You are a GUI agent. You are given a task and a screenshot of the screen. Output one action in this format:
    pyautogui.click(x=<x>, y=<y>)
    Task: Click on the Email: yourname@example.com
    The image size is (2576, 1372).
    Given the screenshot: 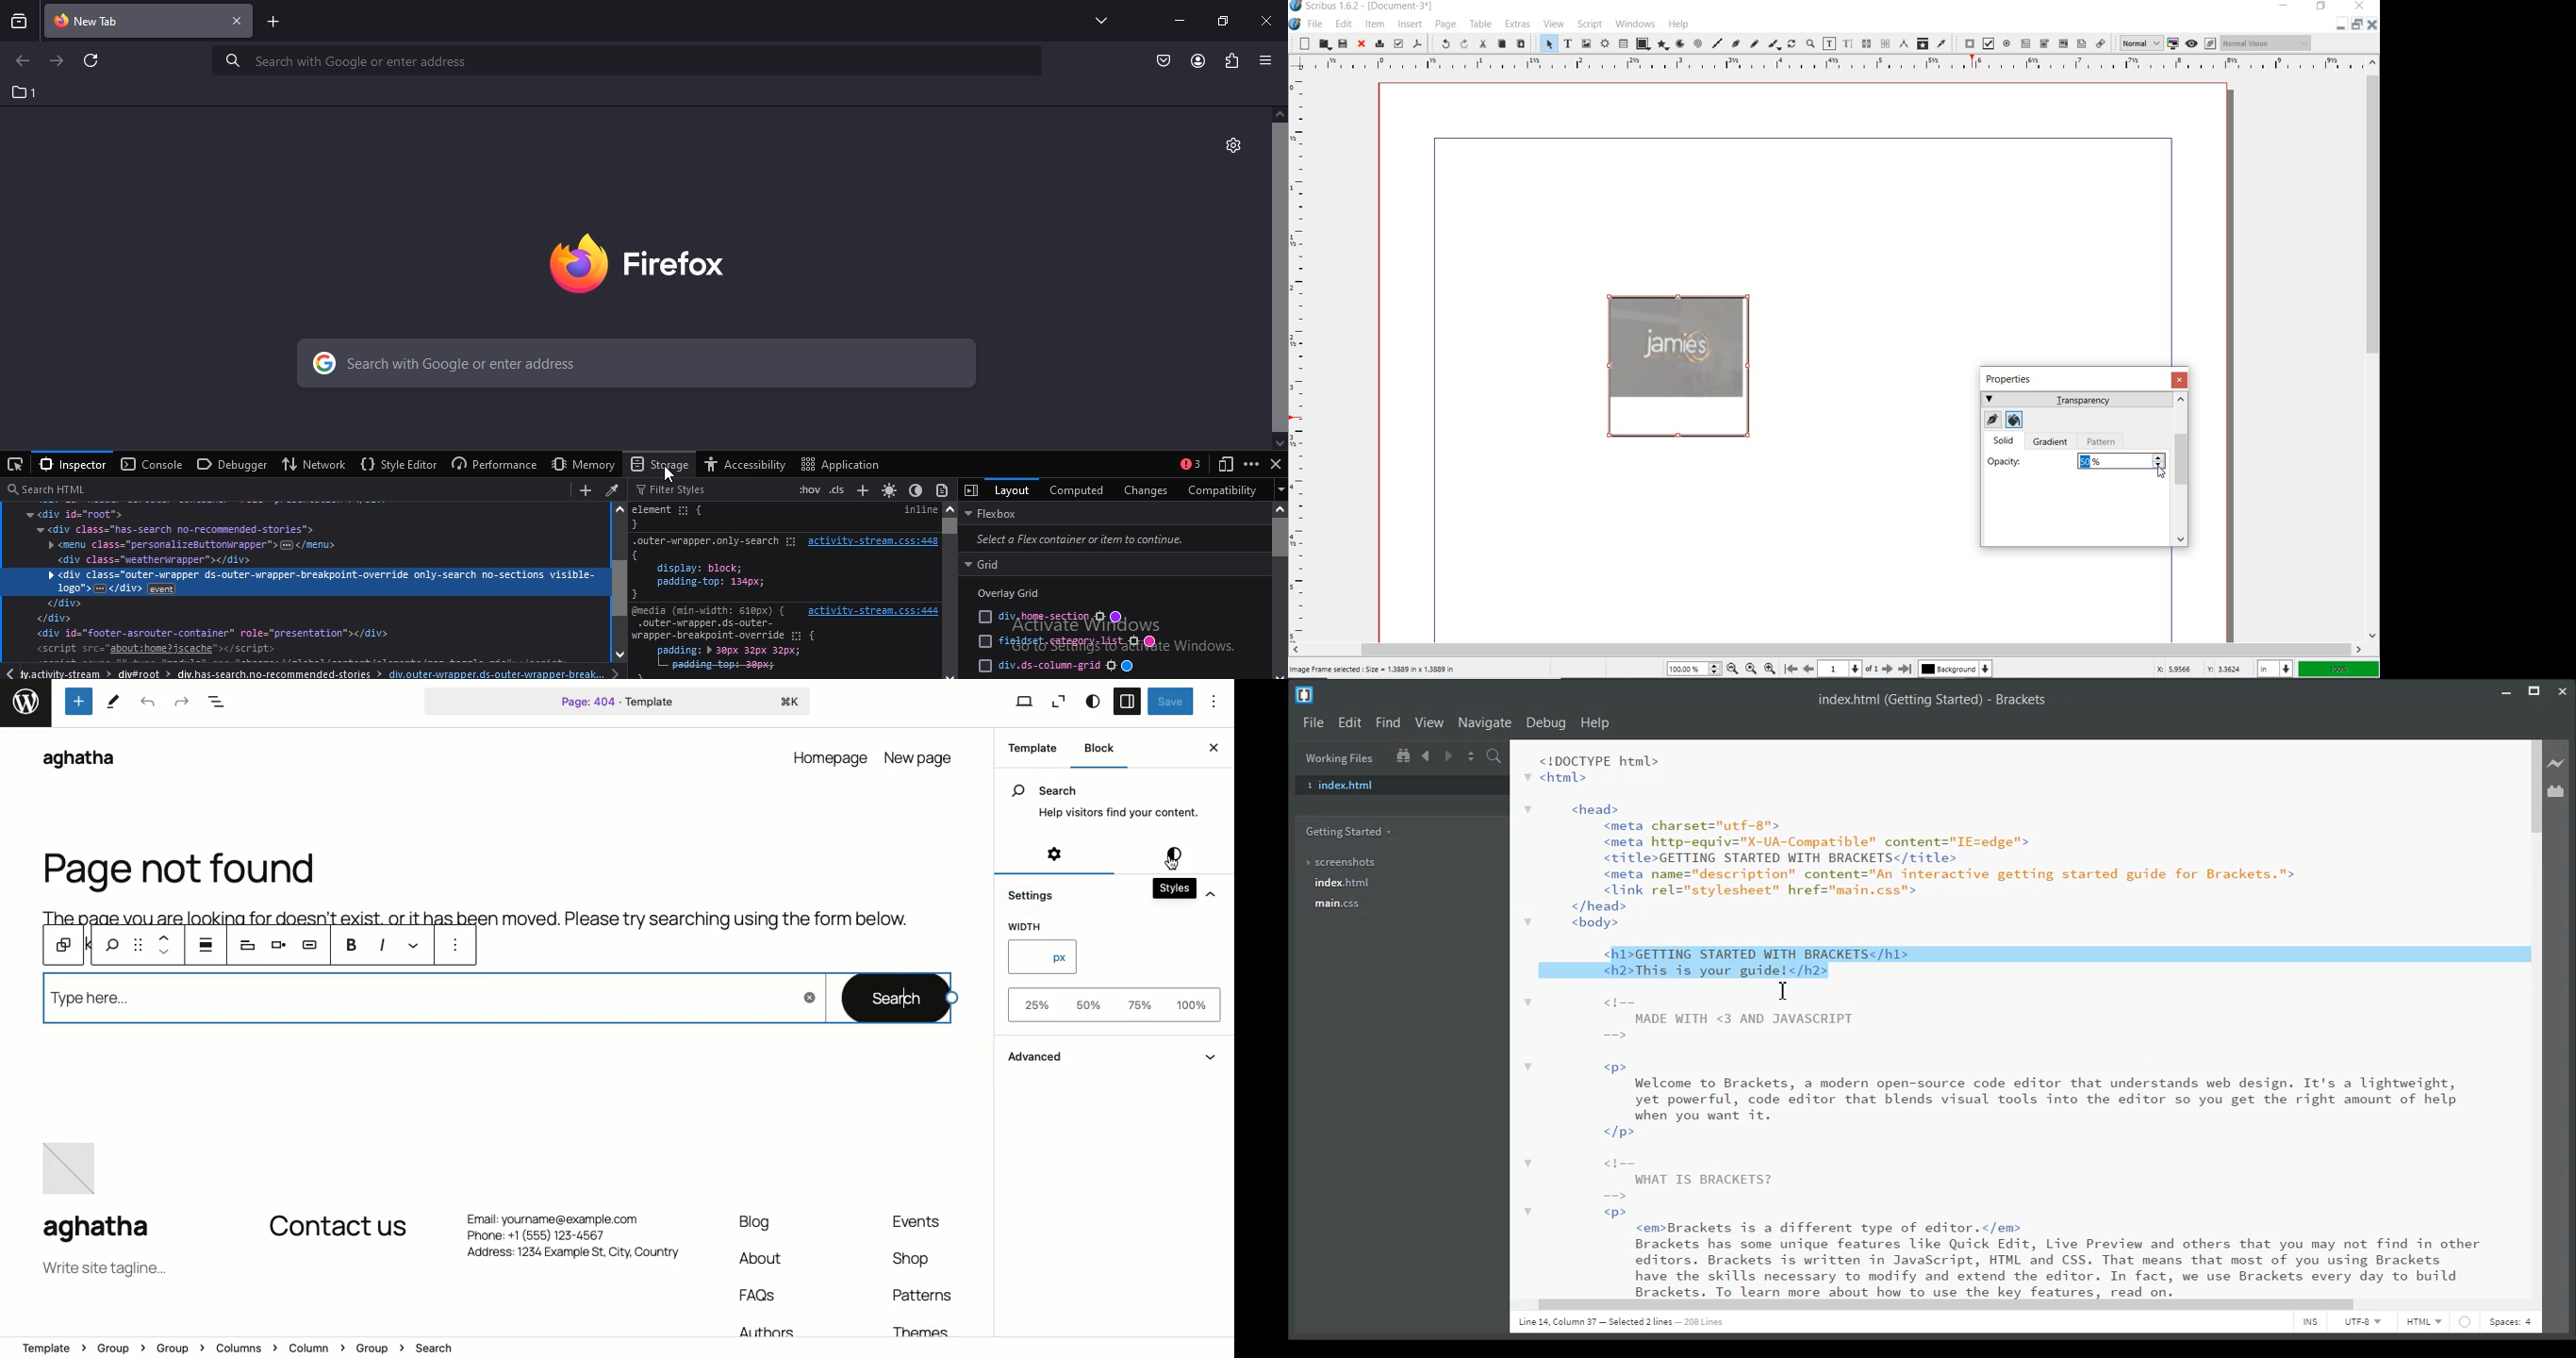 What is the action you would take?
    pyautogui.click(x=564, y=1216)
    